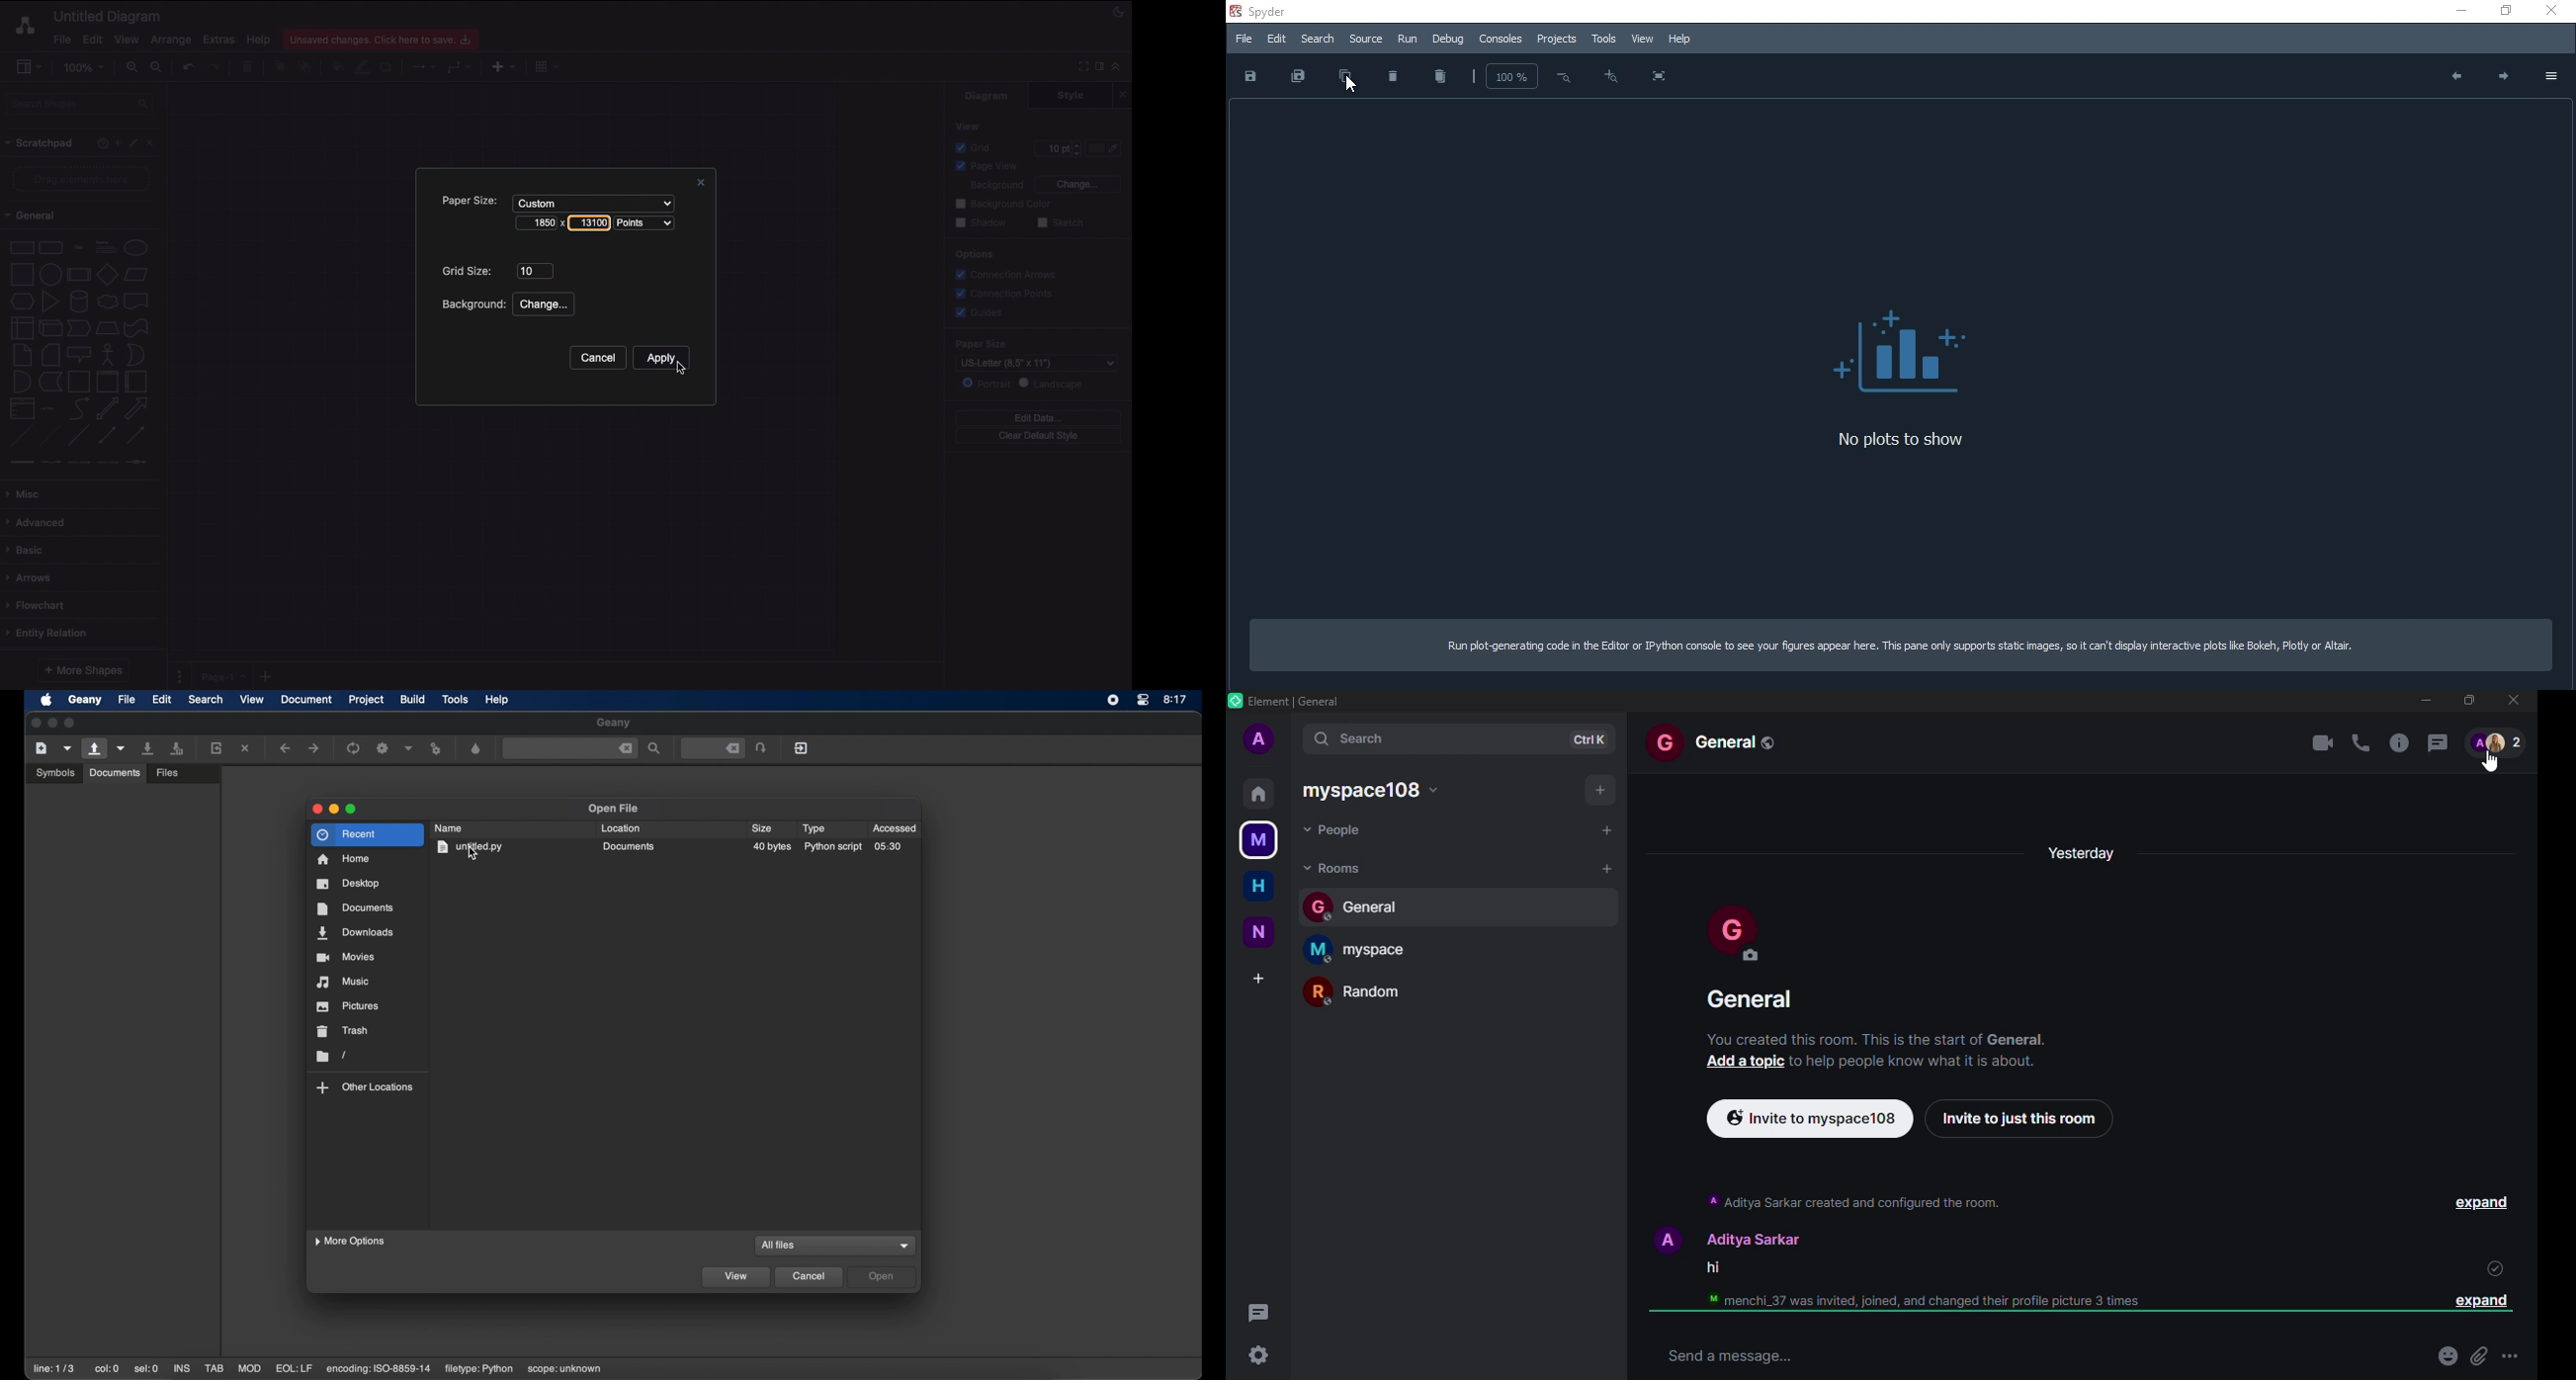 The image size is (2576, 1400). What do you see at coordinates (1335, 867) in the screenshot?
I see `rooms` at bounding box center [1335, 867].